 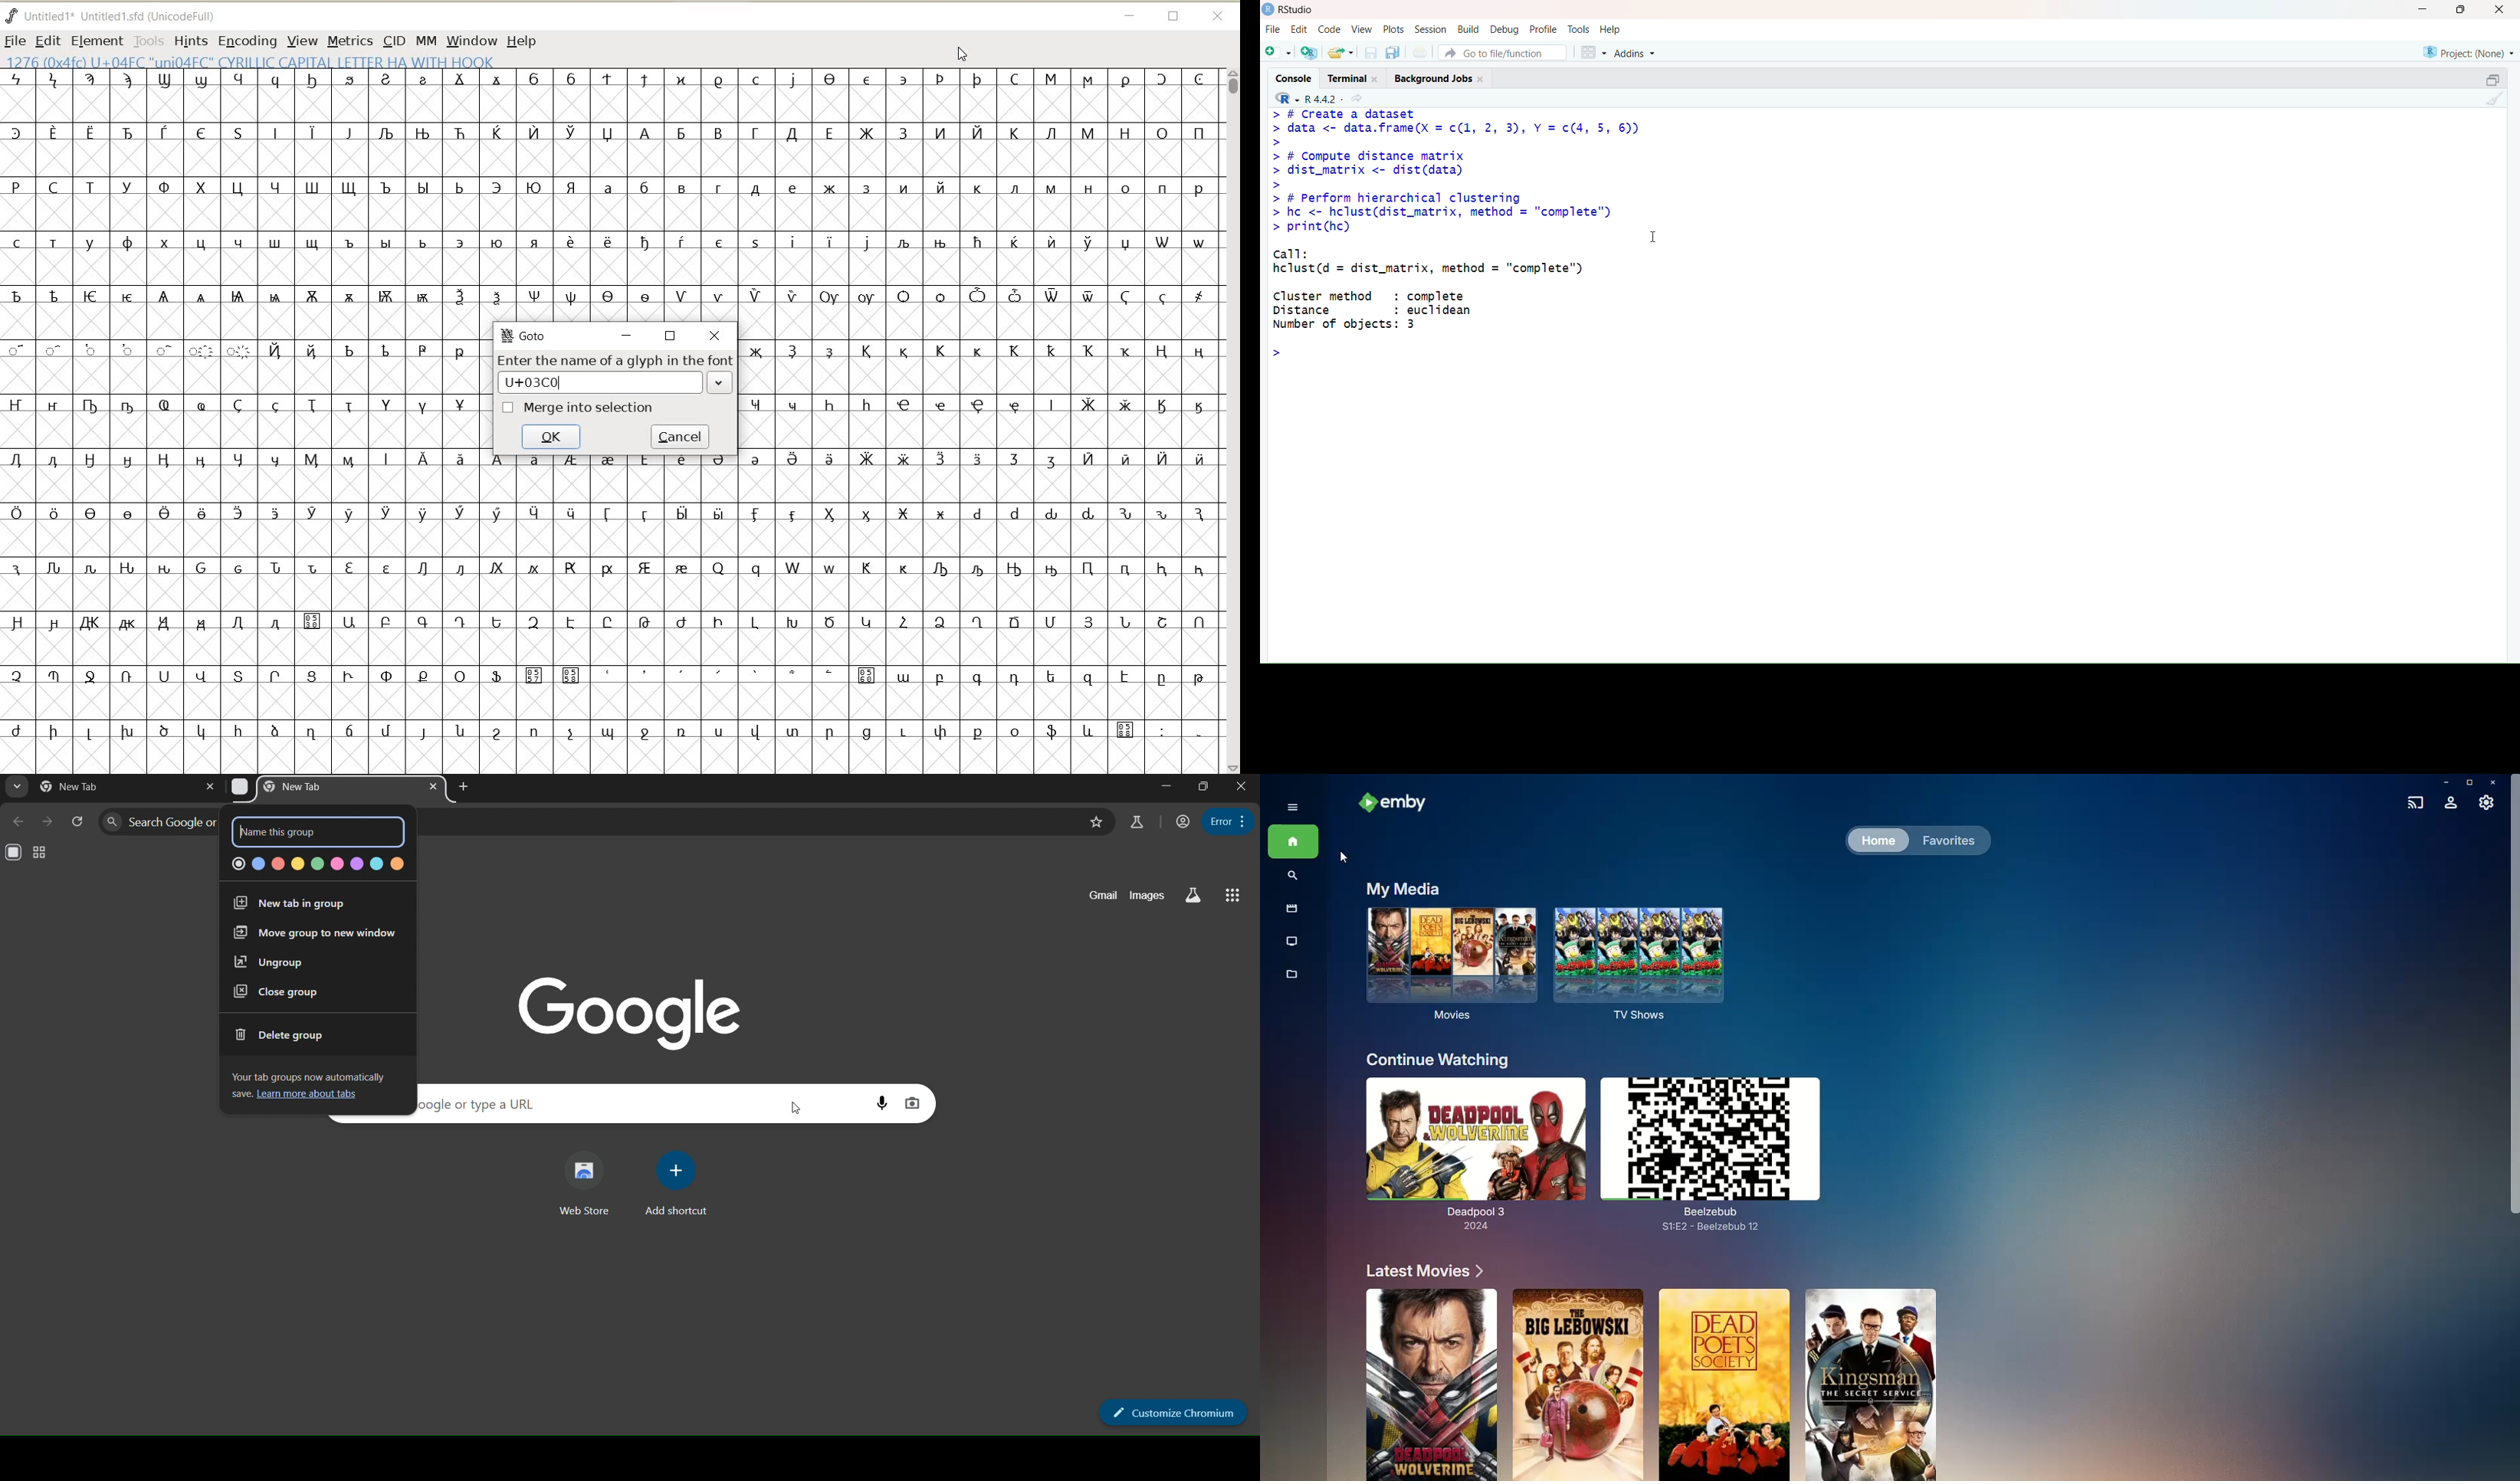 What do you see at coordinates (1644, 965) in the screenshot?
I see `TV Shows` at bounding box center [1644, 965].